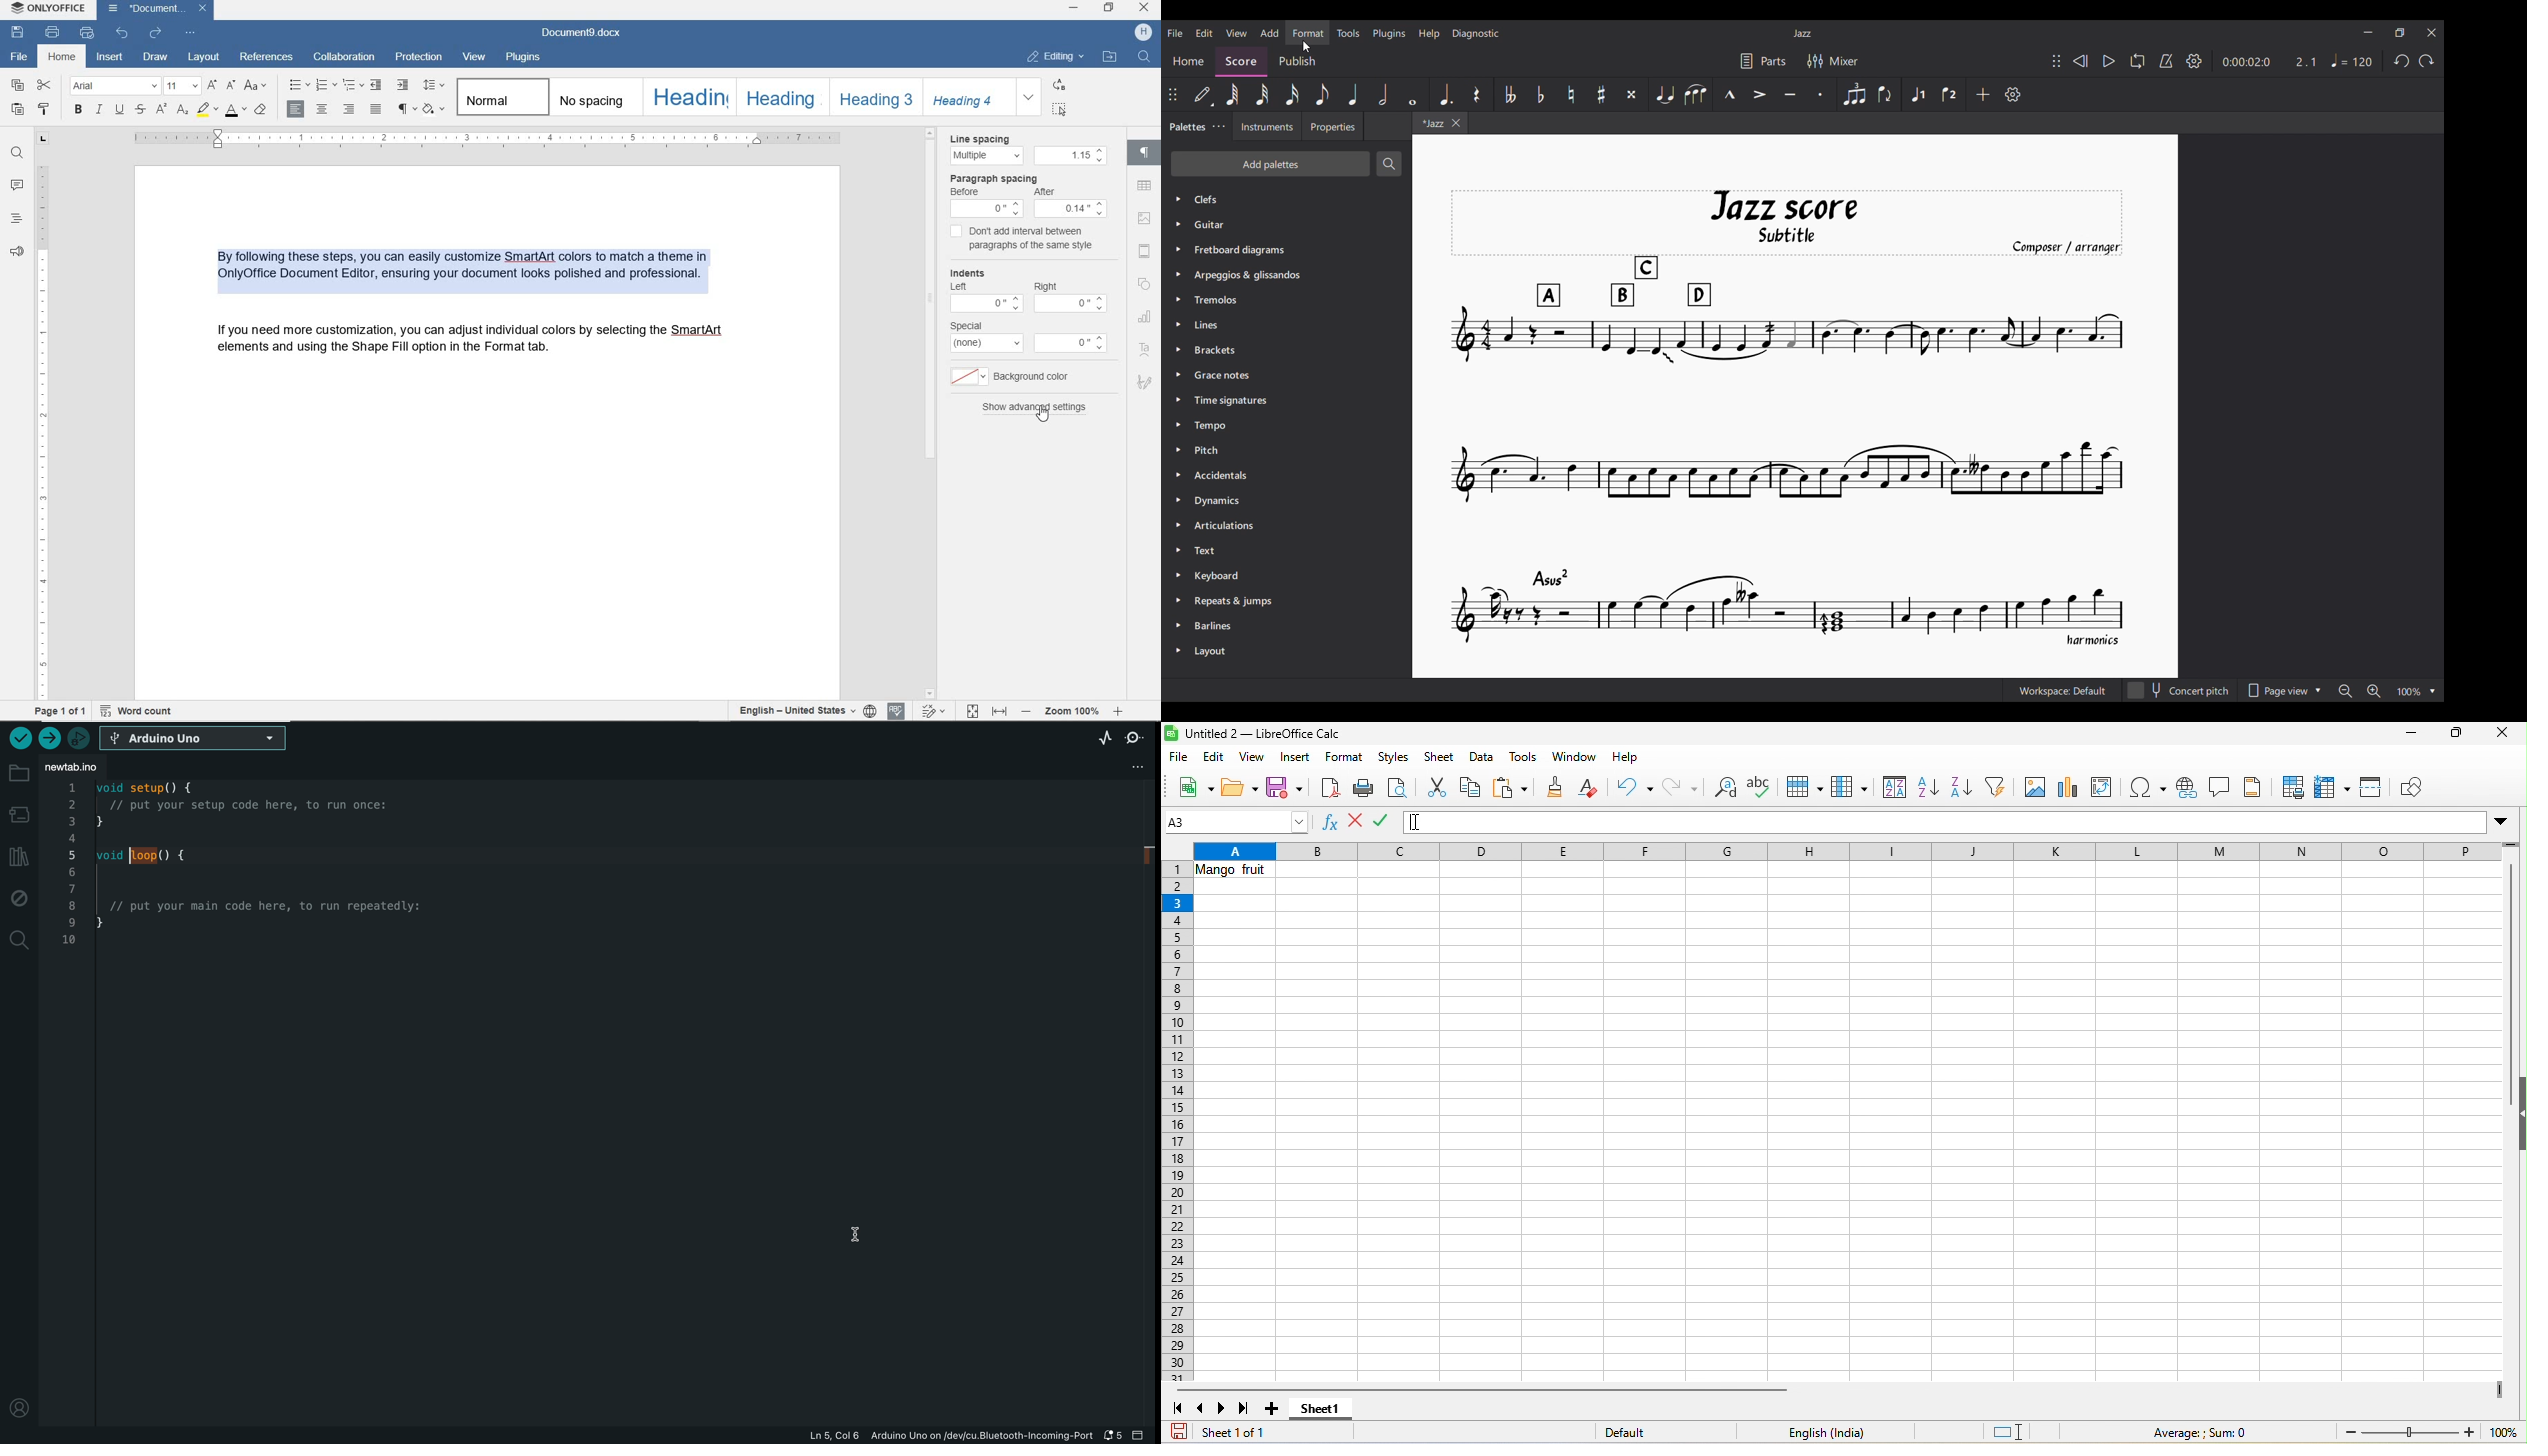 The height and width of the screenshot is (1456, 2548). Describe the element at coordinates (120, 110) in the screenshot. I see `underline` at that location.